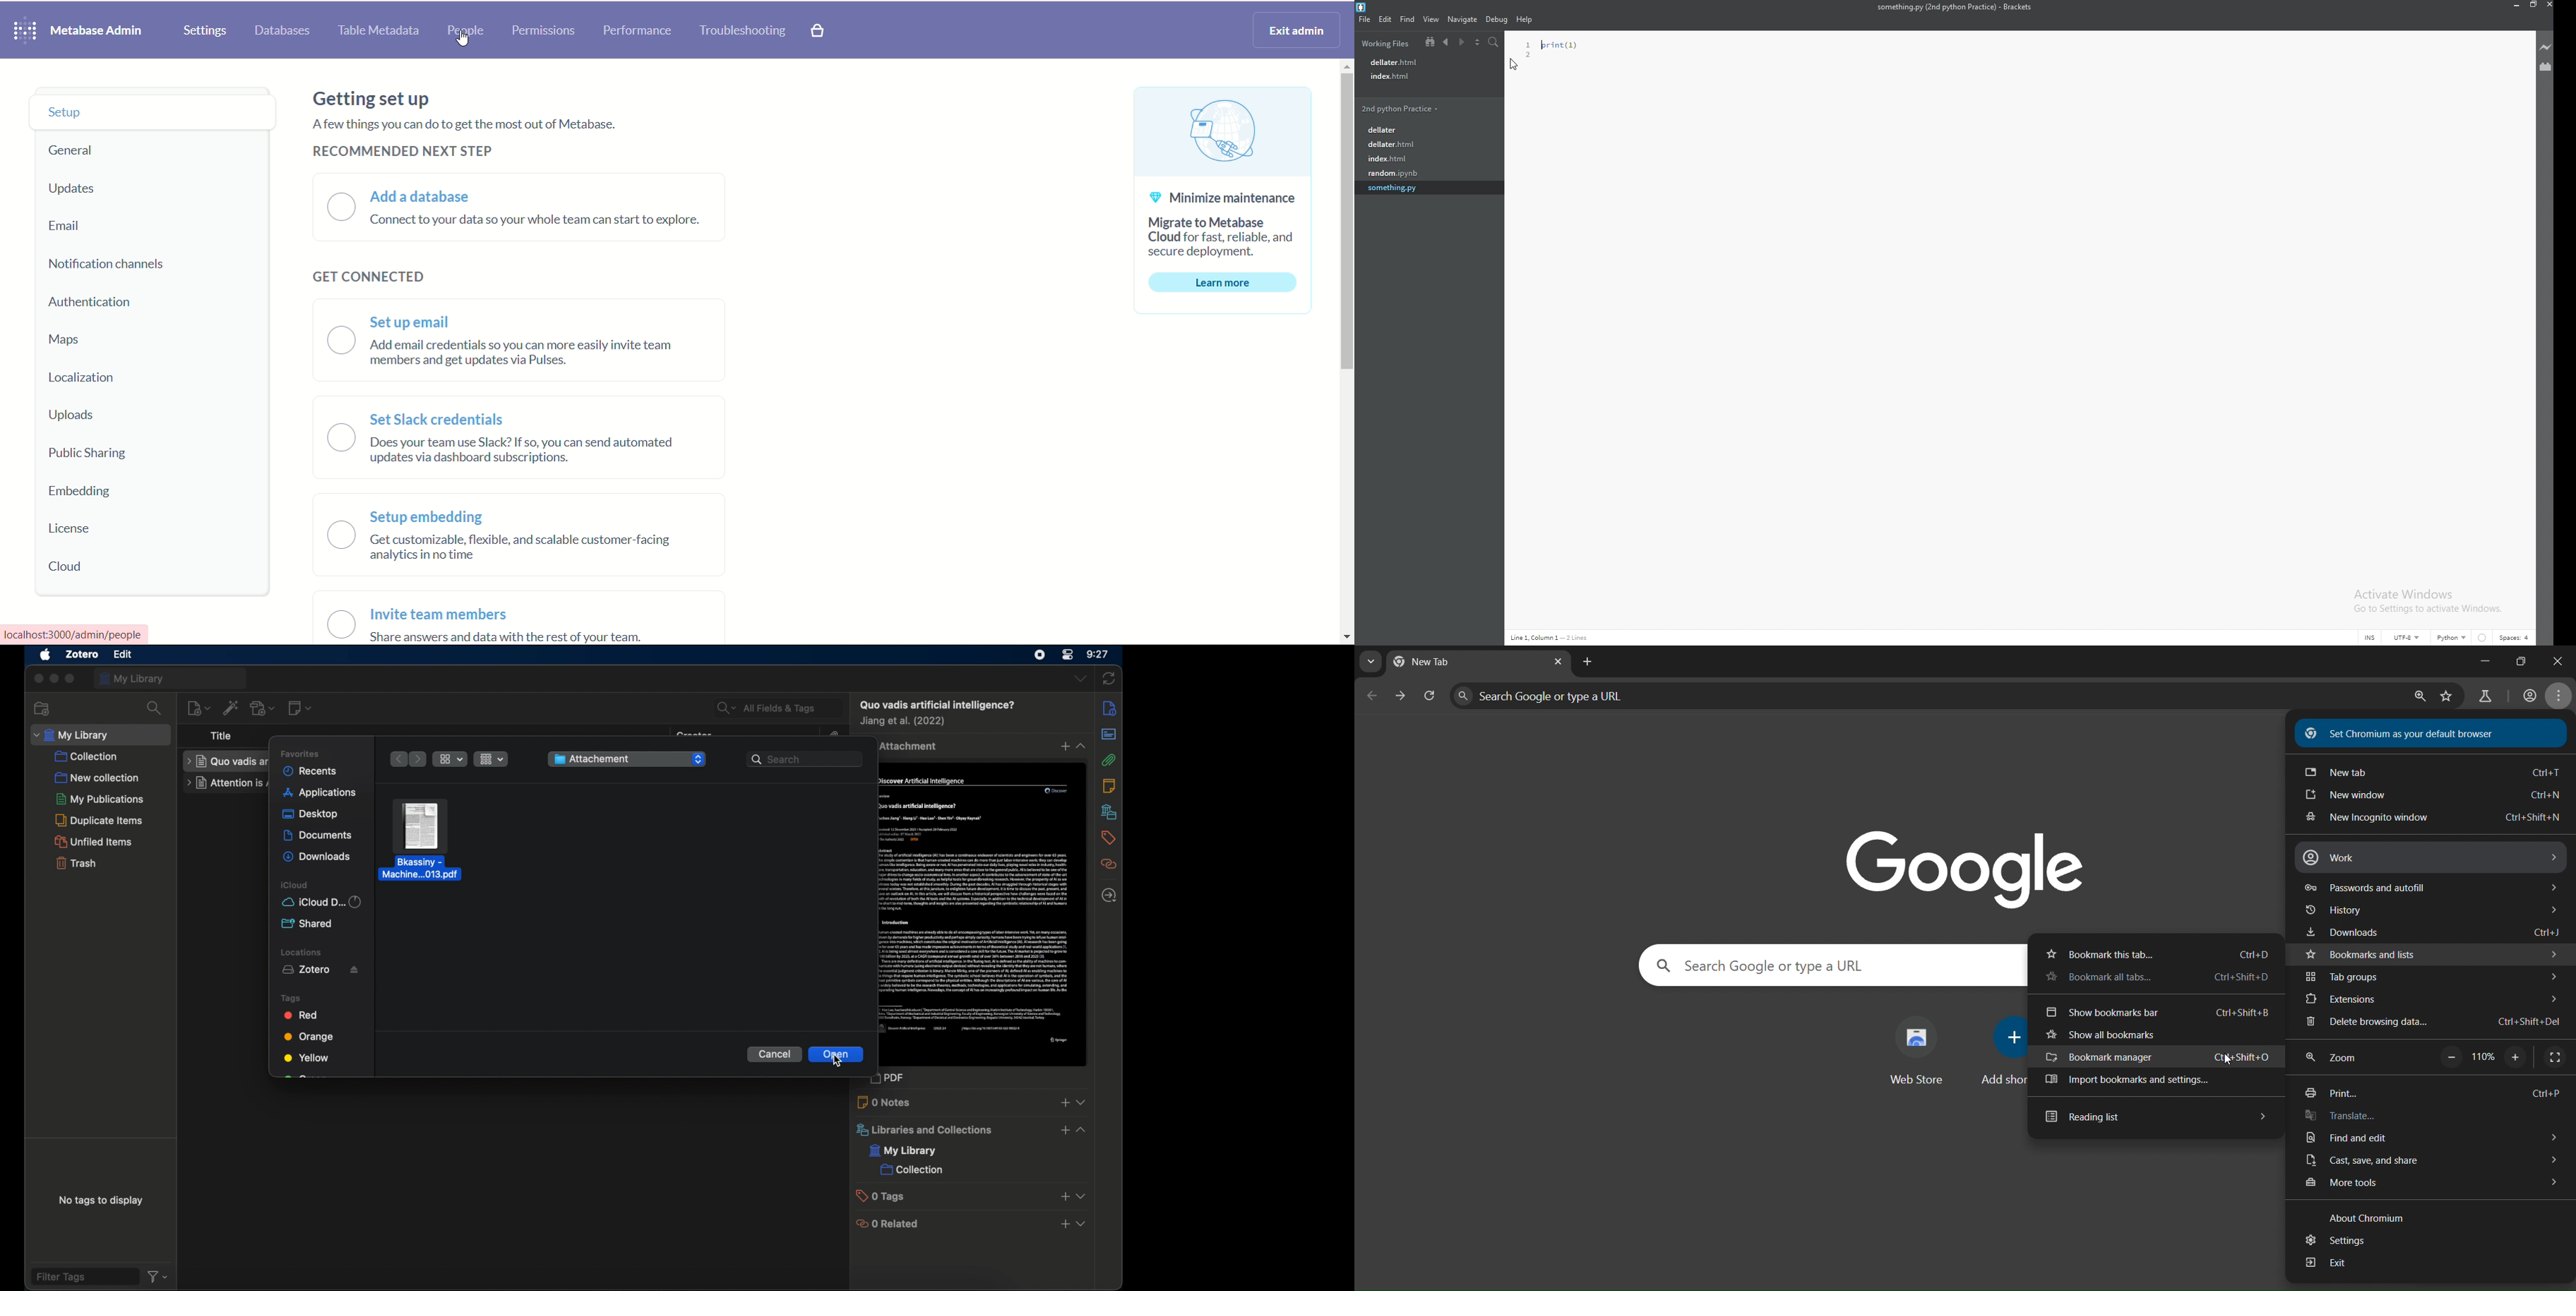  Describe the element at coordinates (1967, 862) in the screenshot. I see `Google logo` at that location.